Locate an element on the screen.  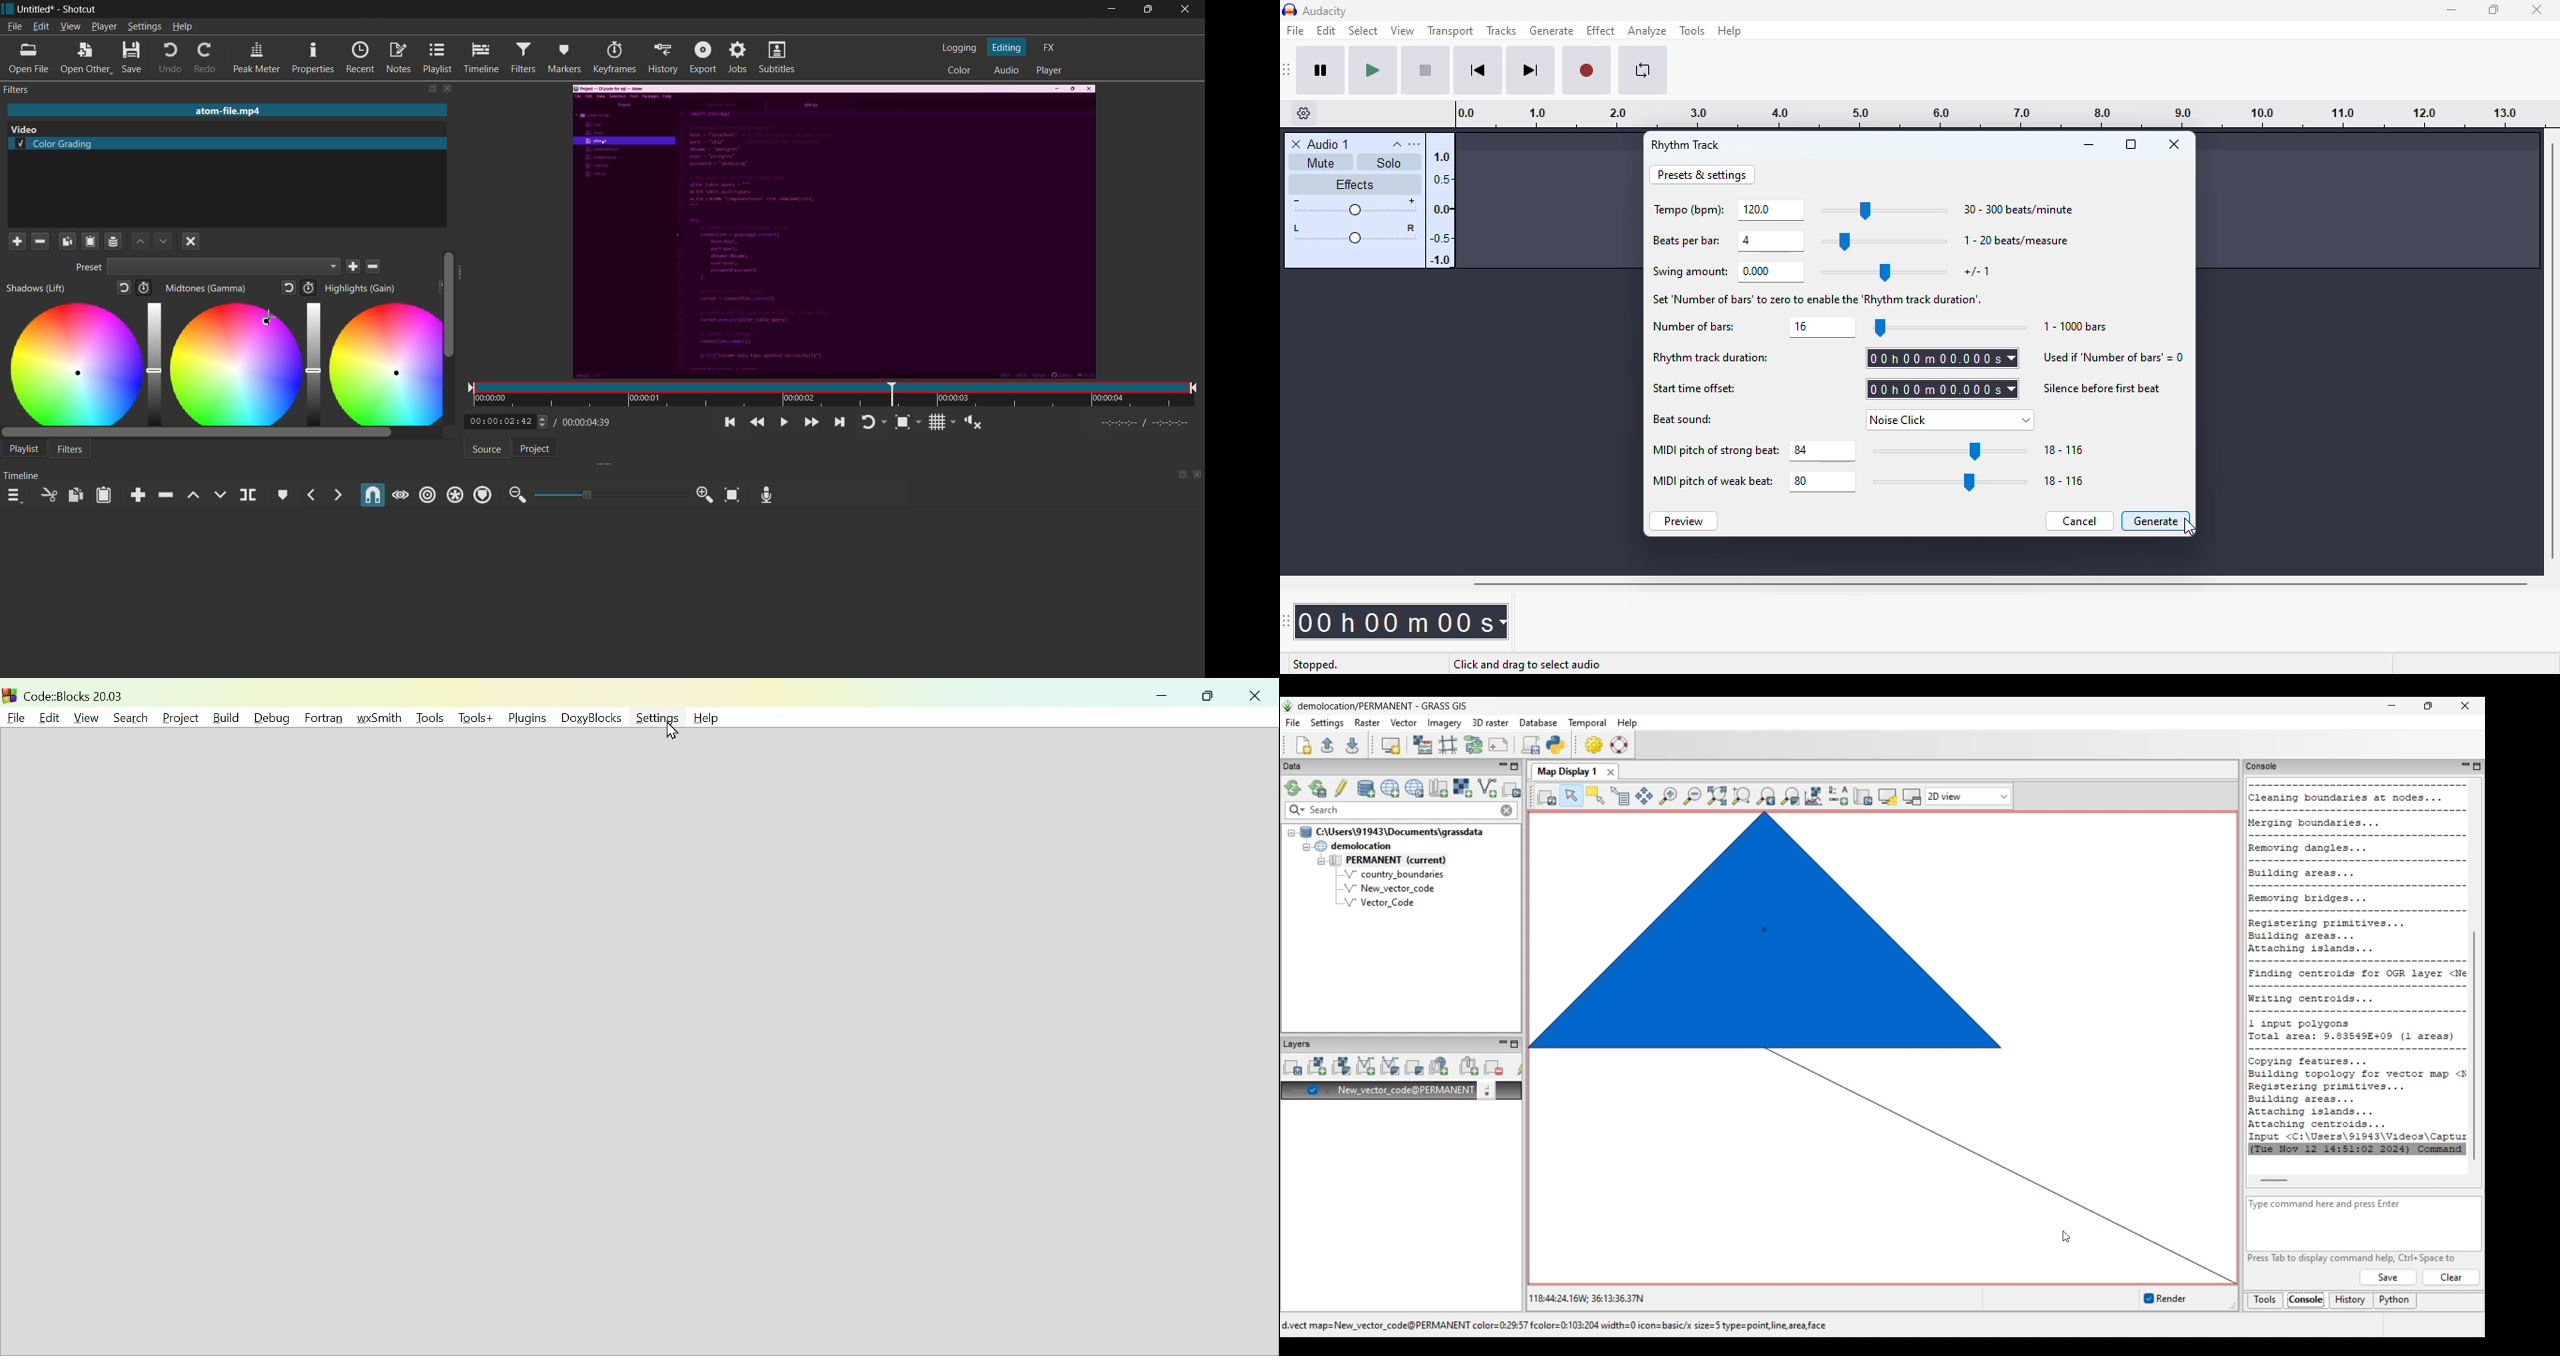
settings menu is located at coordinates (144, 27).